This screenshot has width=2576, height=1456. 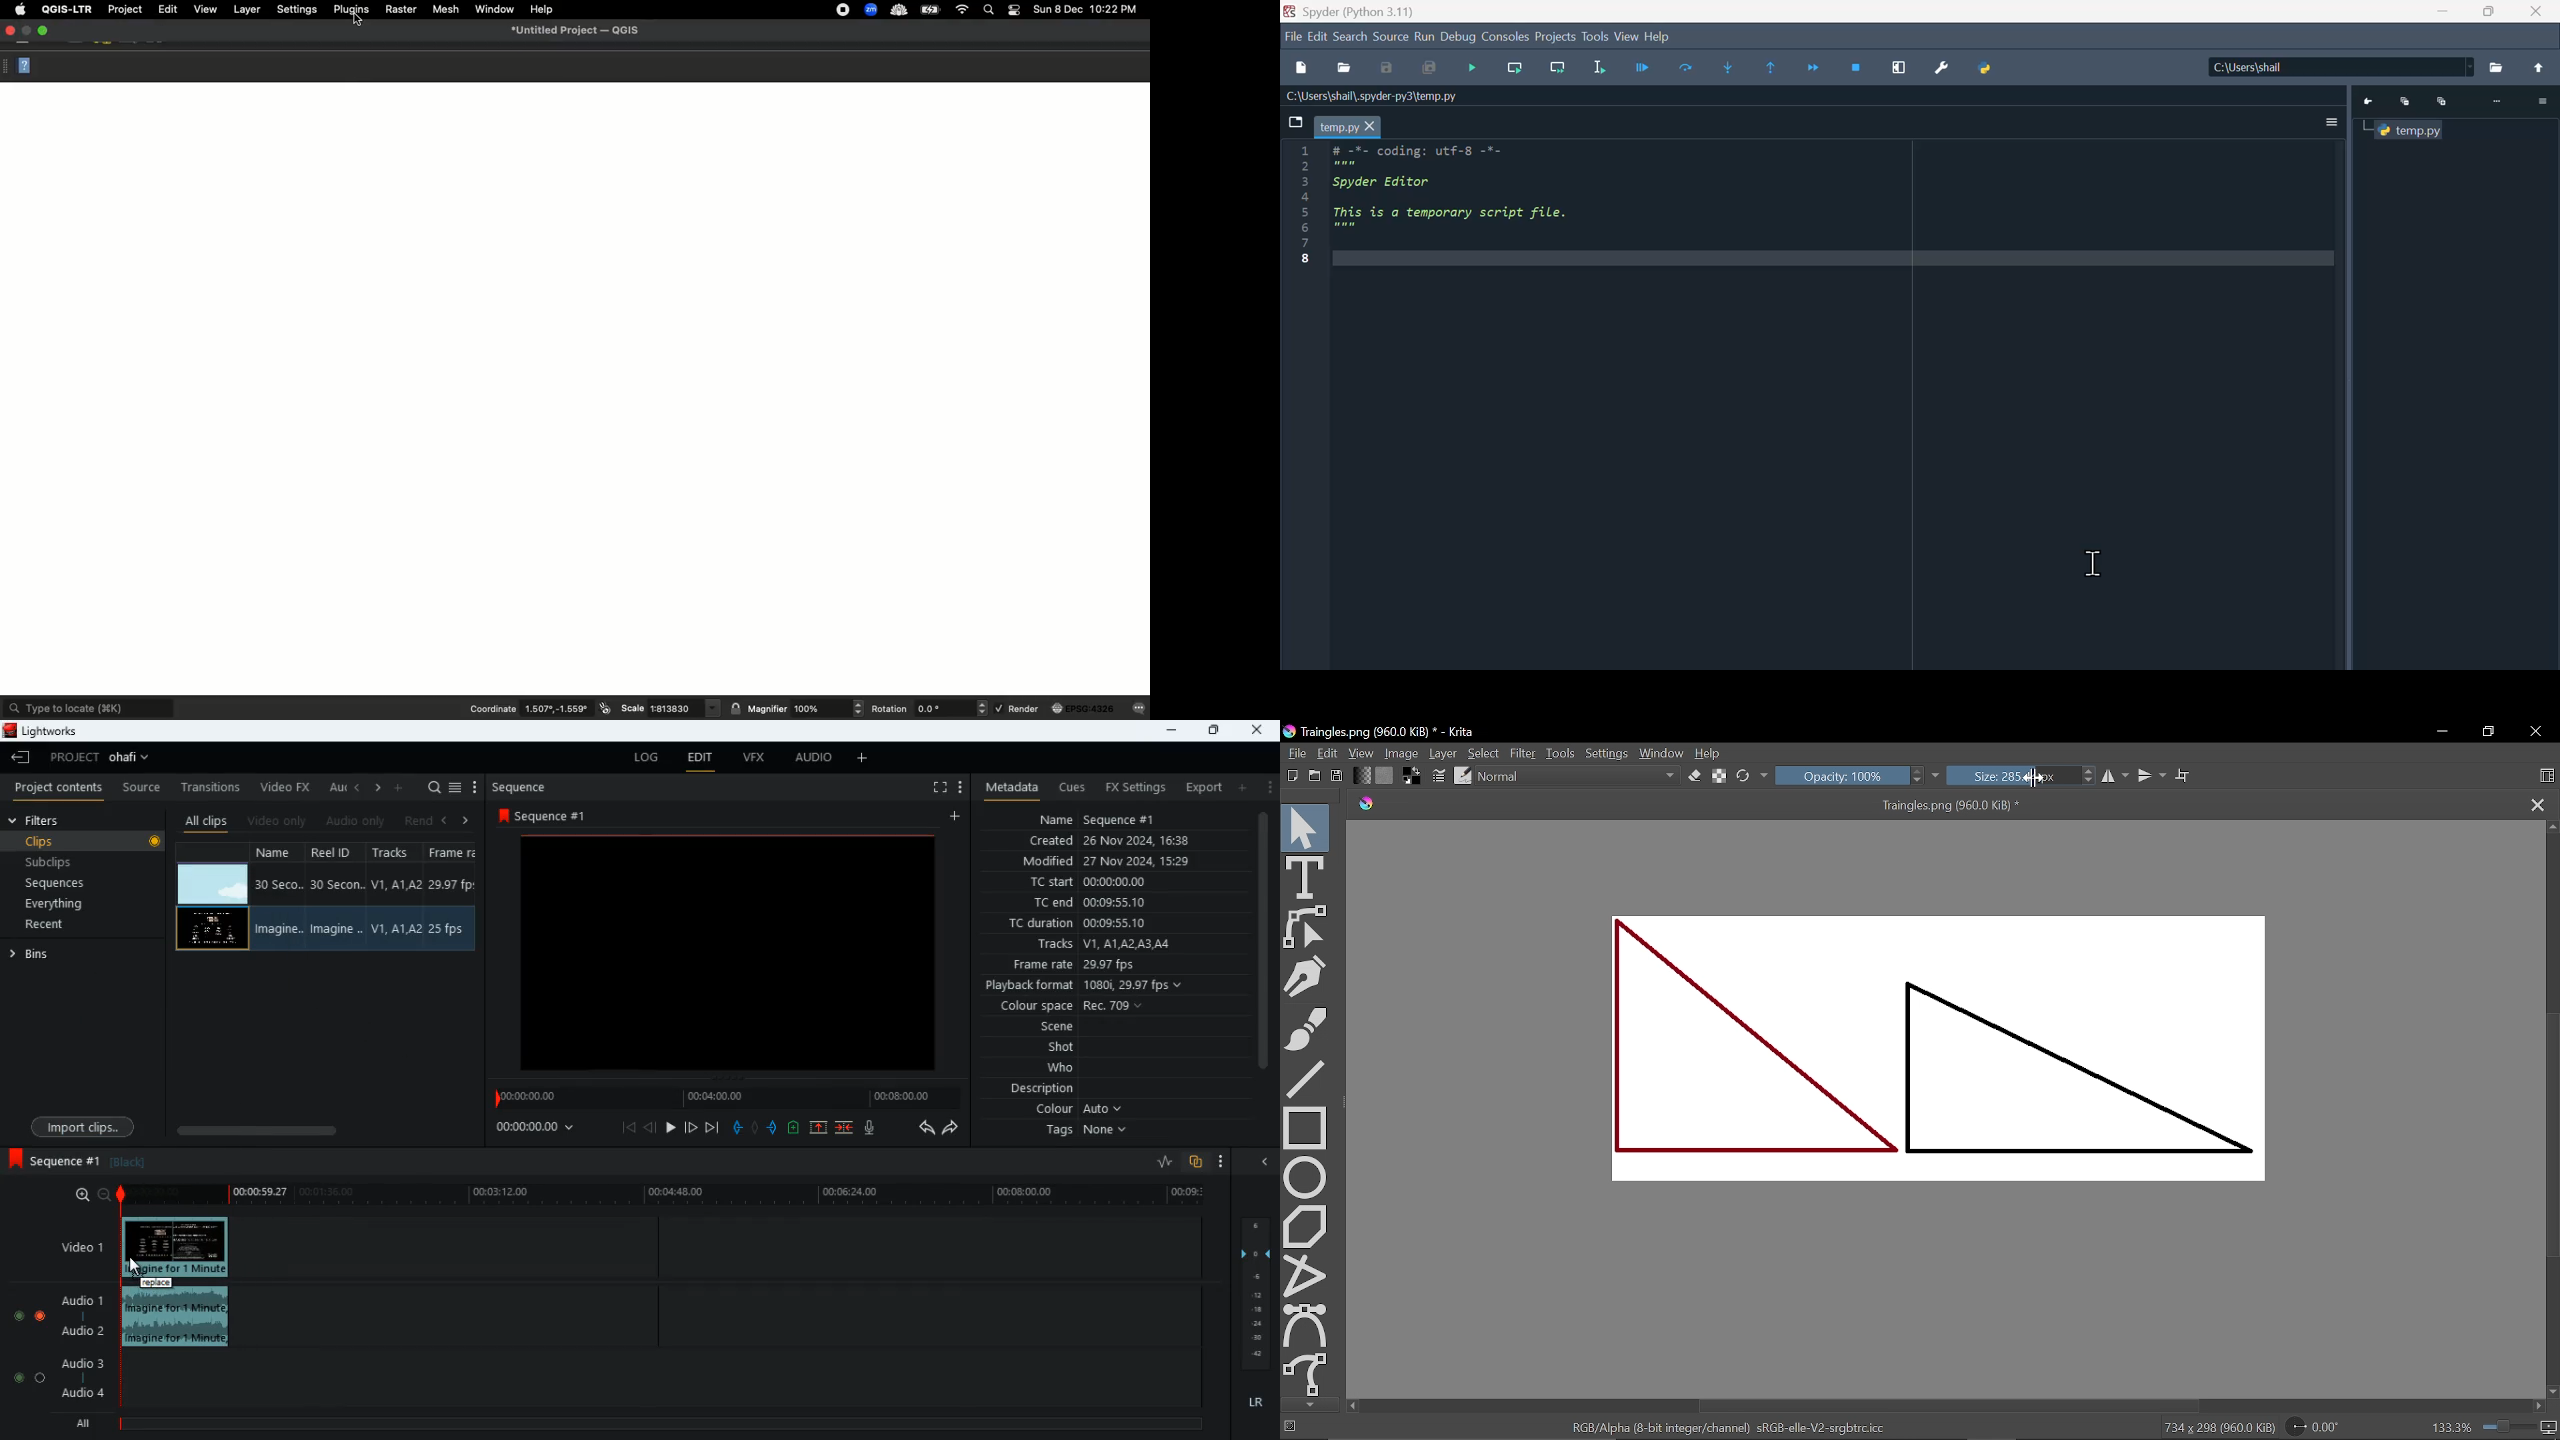 What do you see at coordinates (1295, 753) in the screenshot?
I see `File` at bounding box center [1295, 753].